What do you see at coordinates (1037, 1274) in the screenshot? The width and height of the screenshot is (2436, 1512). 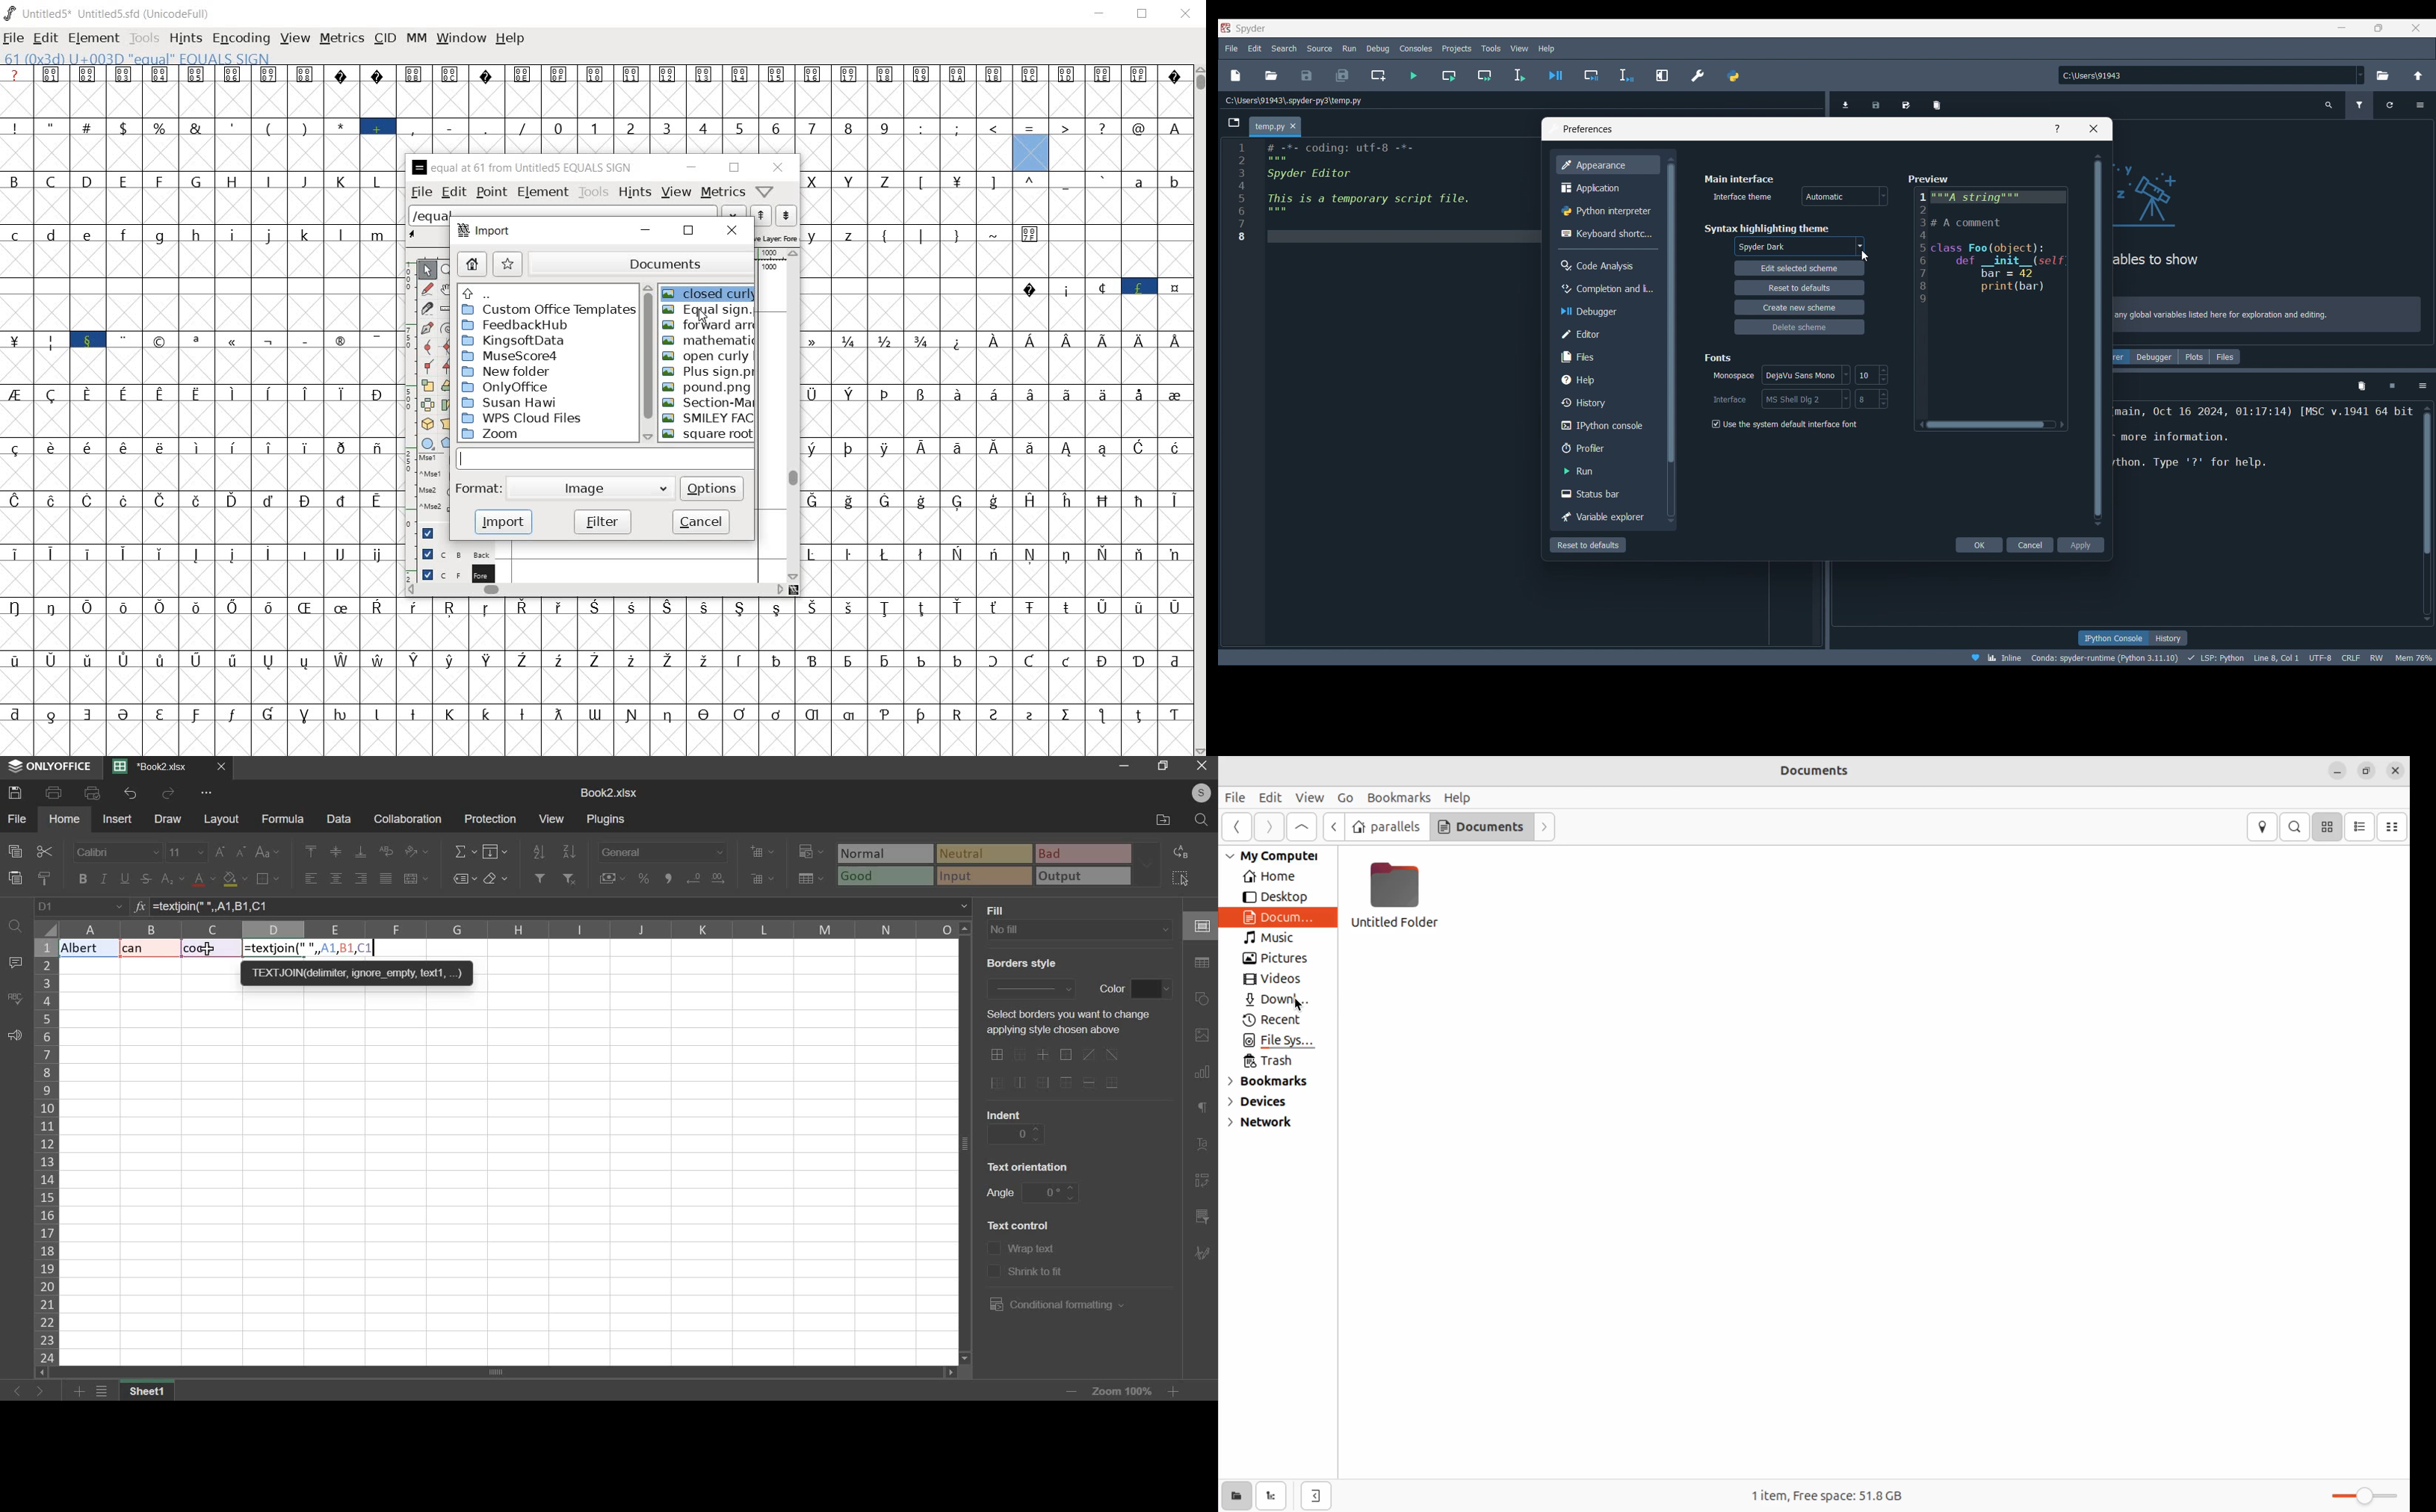 I see `text` at bounding box center [1037, 1274].